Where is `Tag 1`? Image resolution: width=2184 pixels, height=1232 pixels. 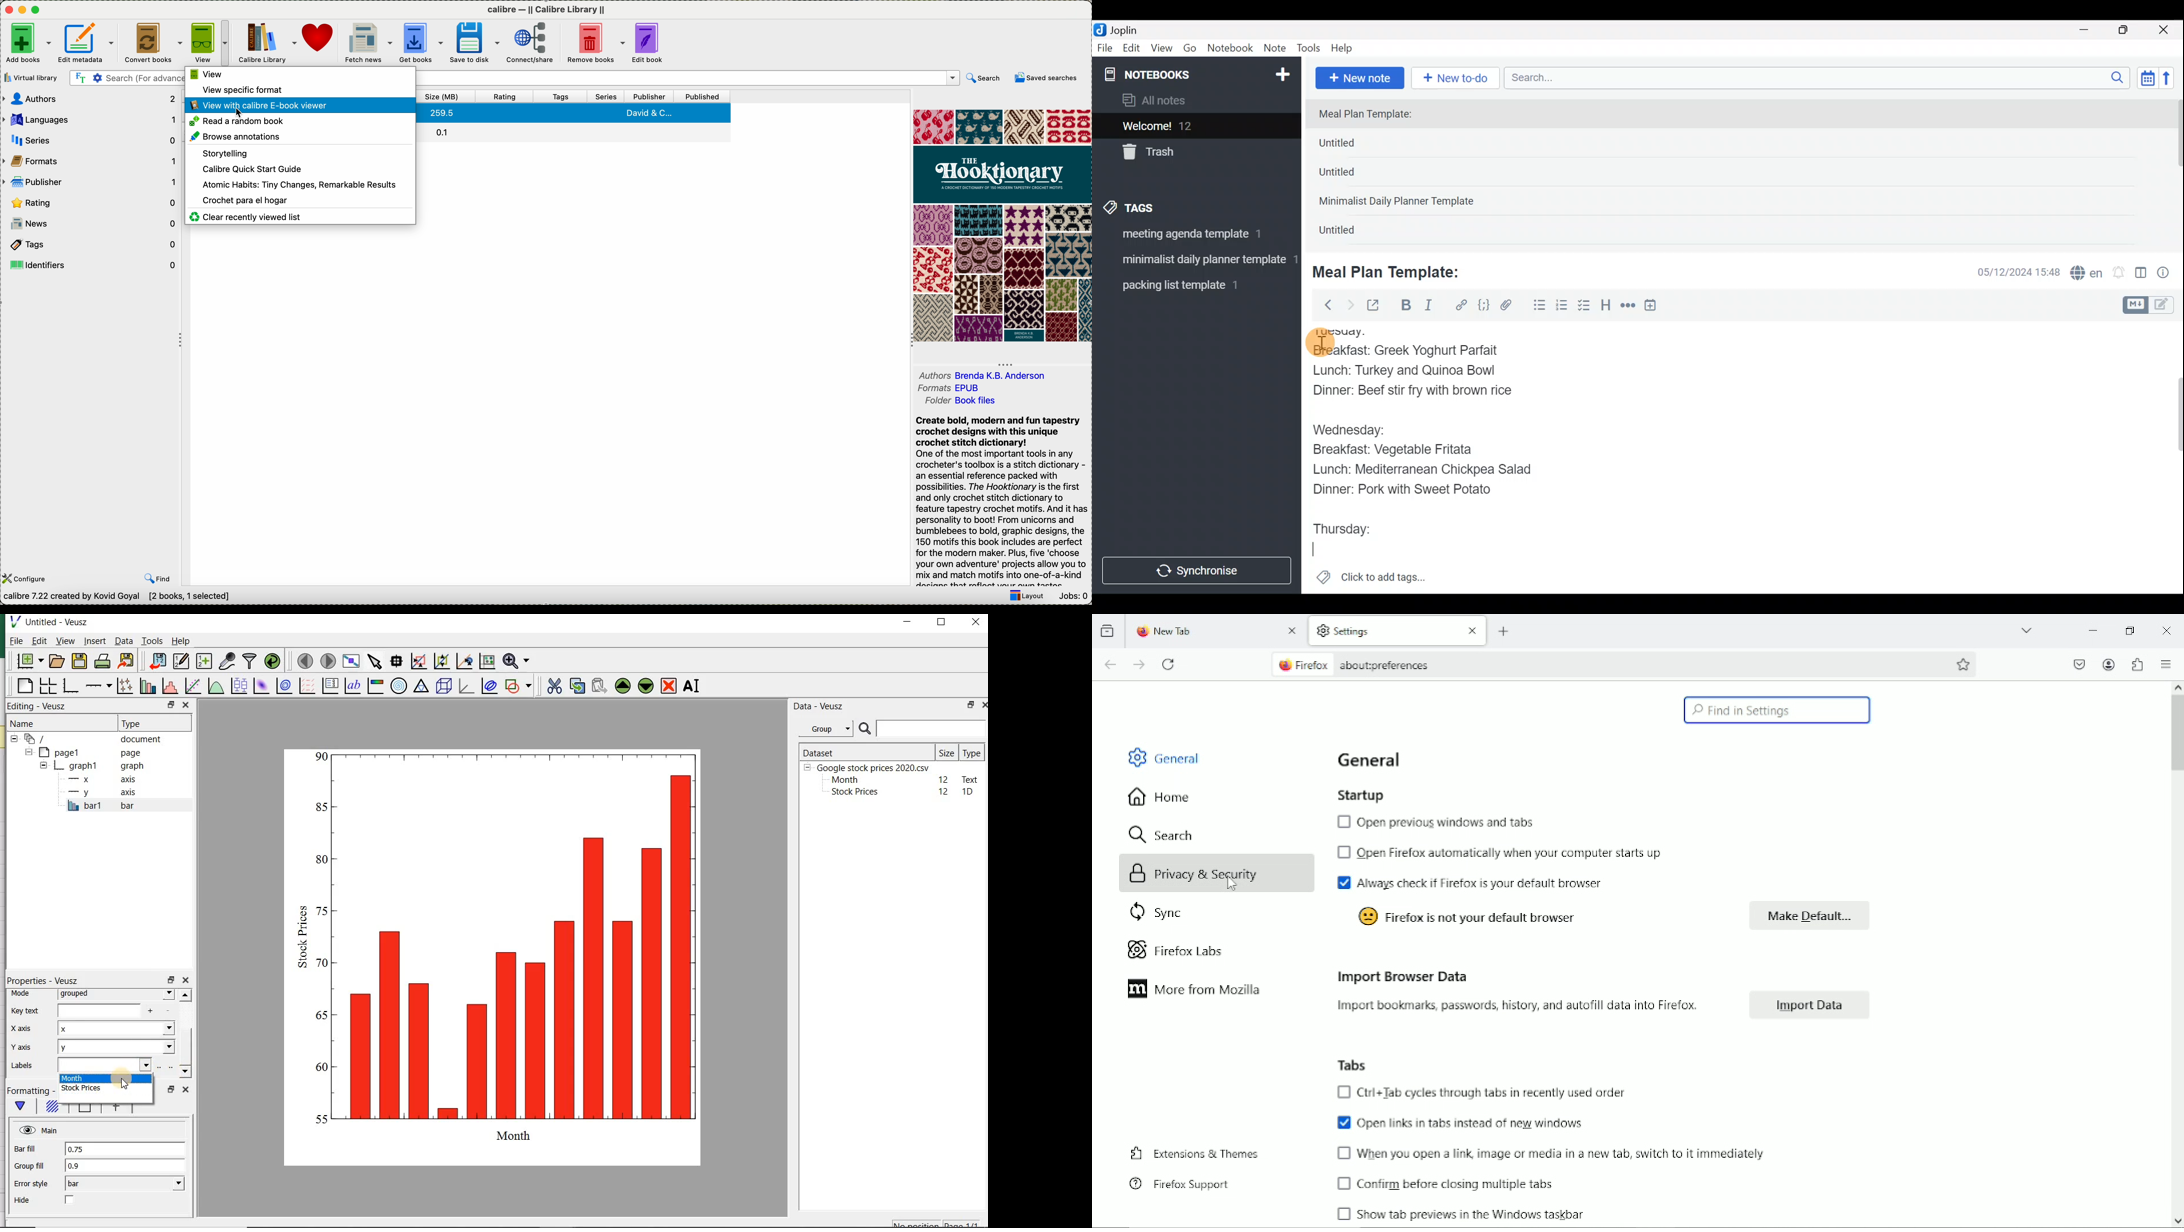
Tag 1 is located at coordinates (1193, 237).